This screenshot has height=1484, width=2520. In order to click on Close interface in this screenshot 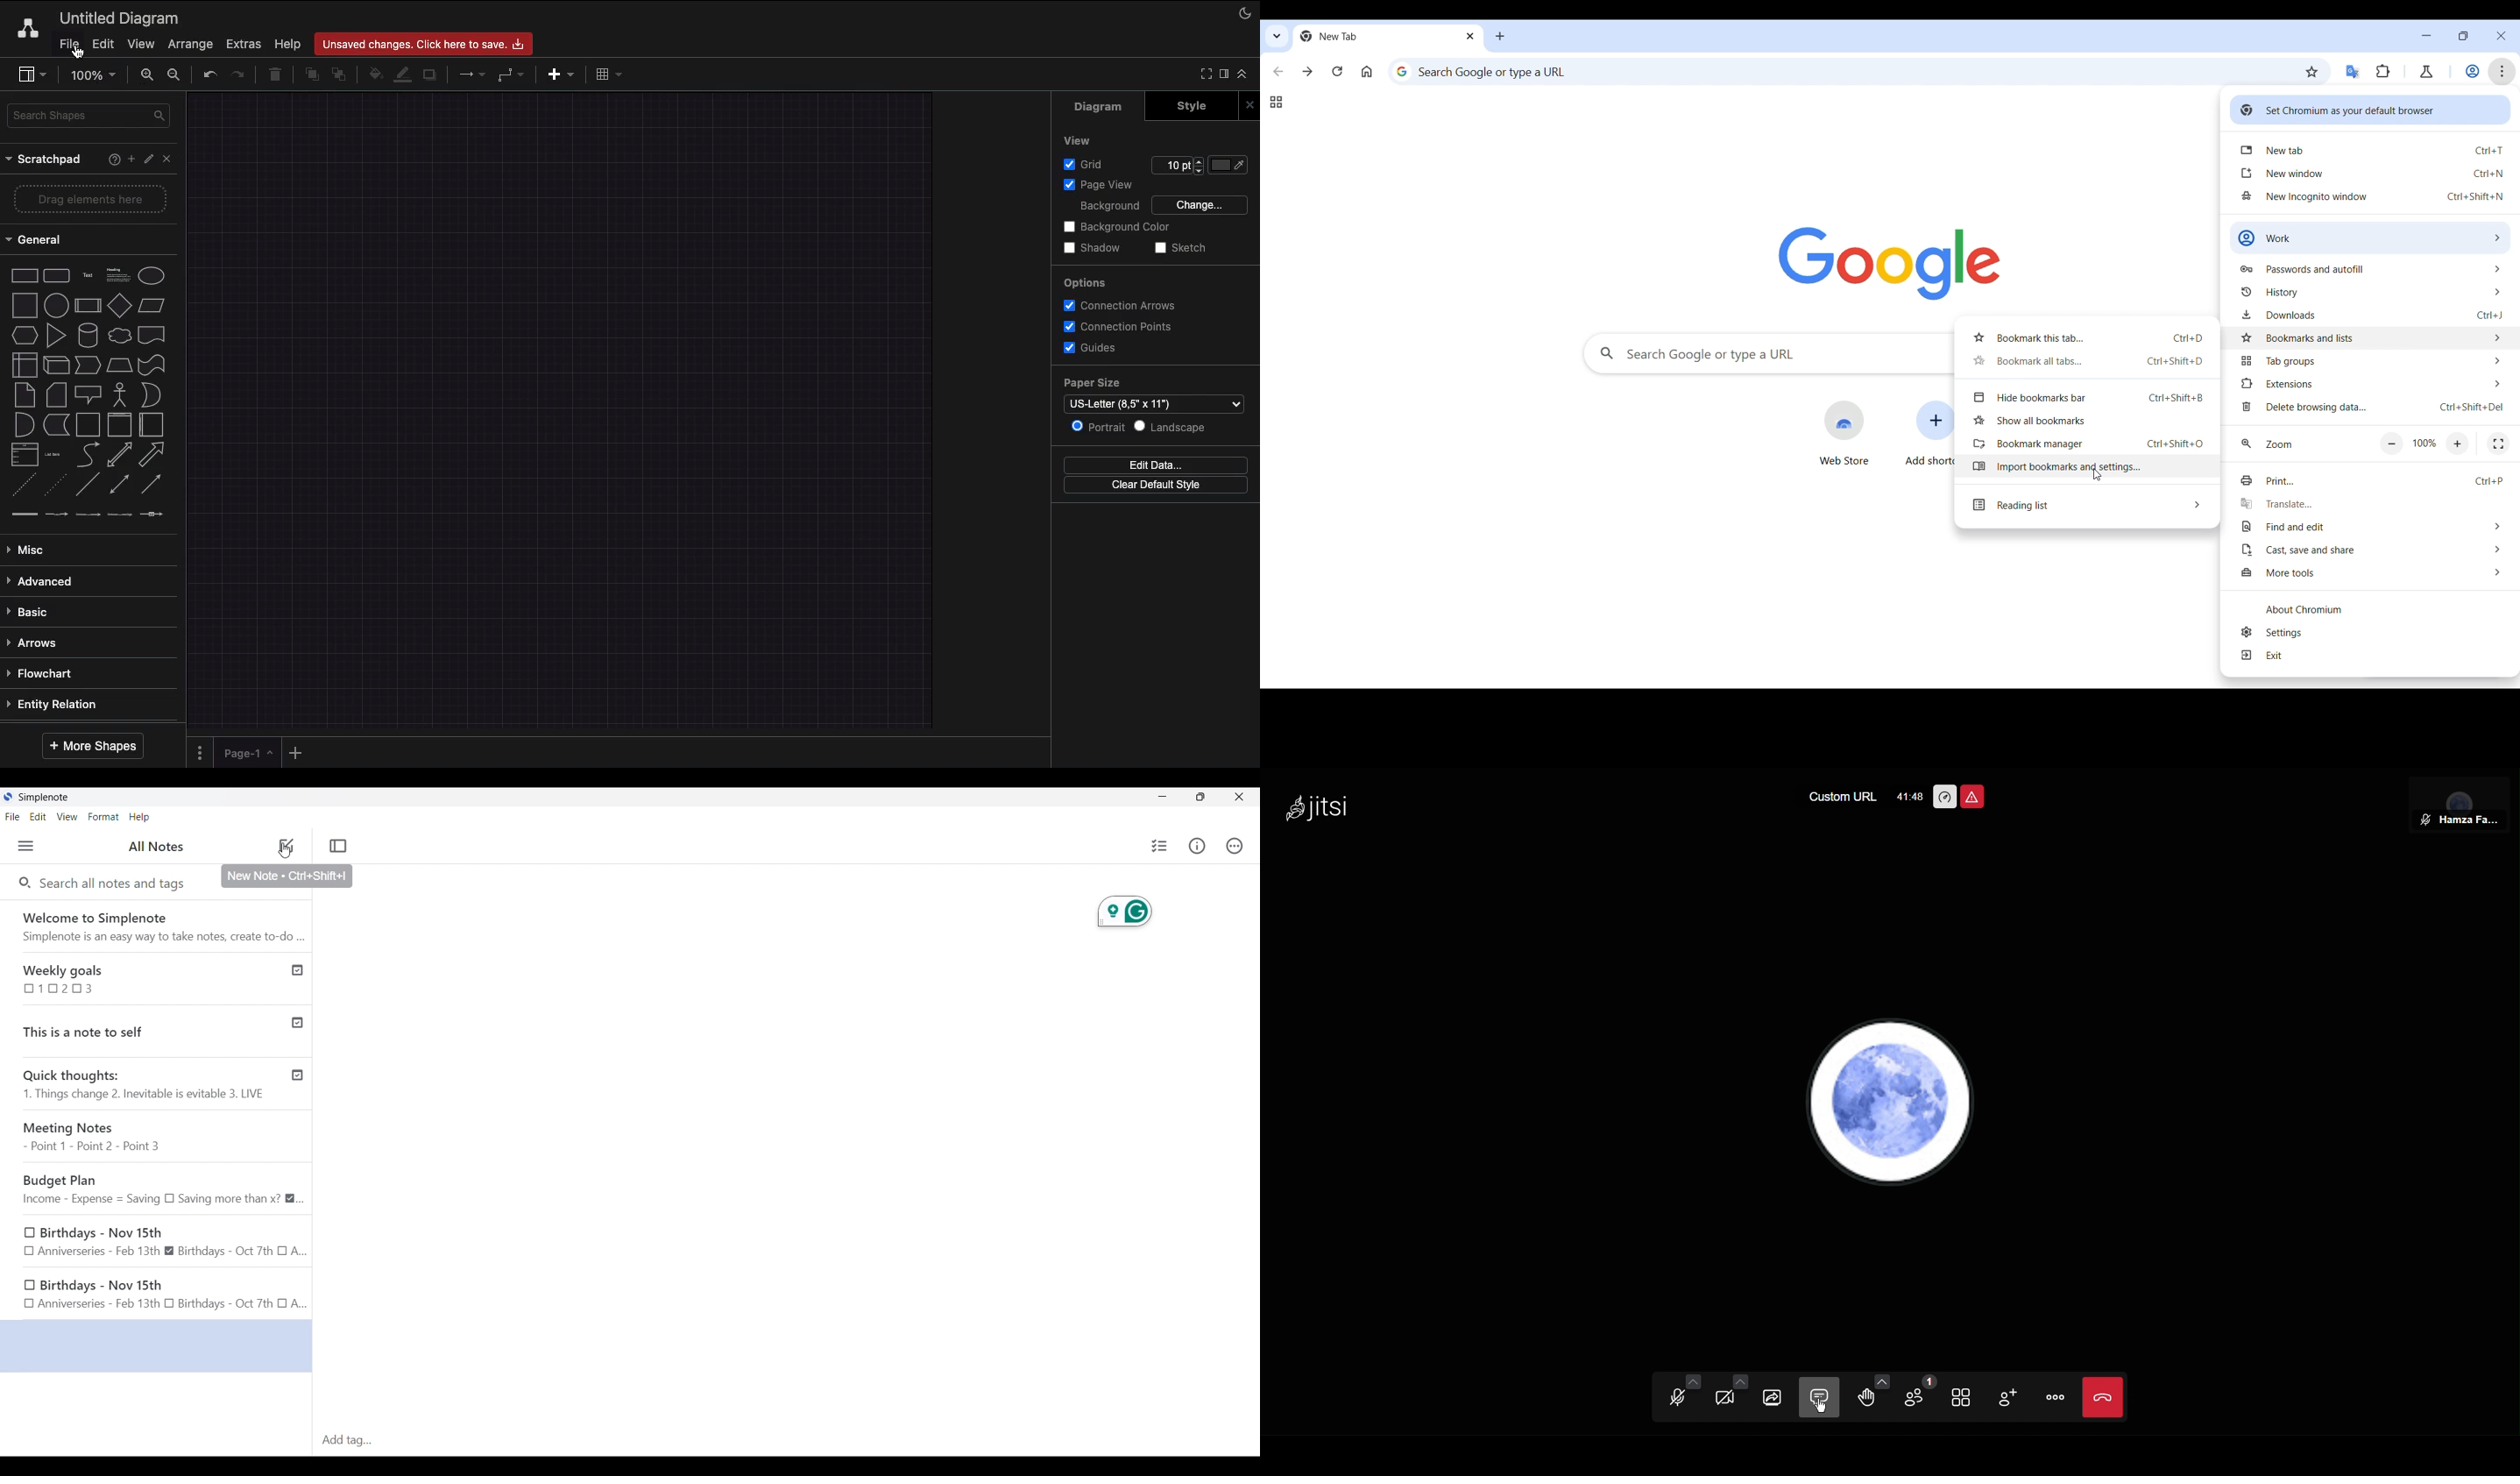, I will do `click(2502, 35)`.